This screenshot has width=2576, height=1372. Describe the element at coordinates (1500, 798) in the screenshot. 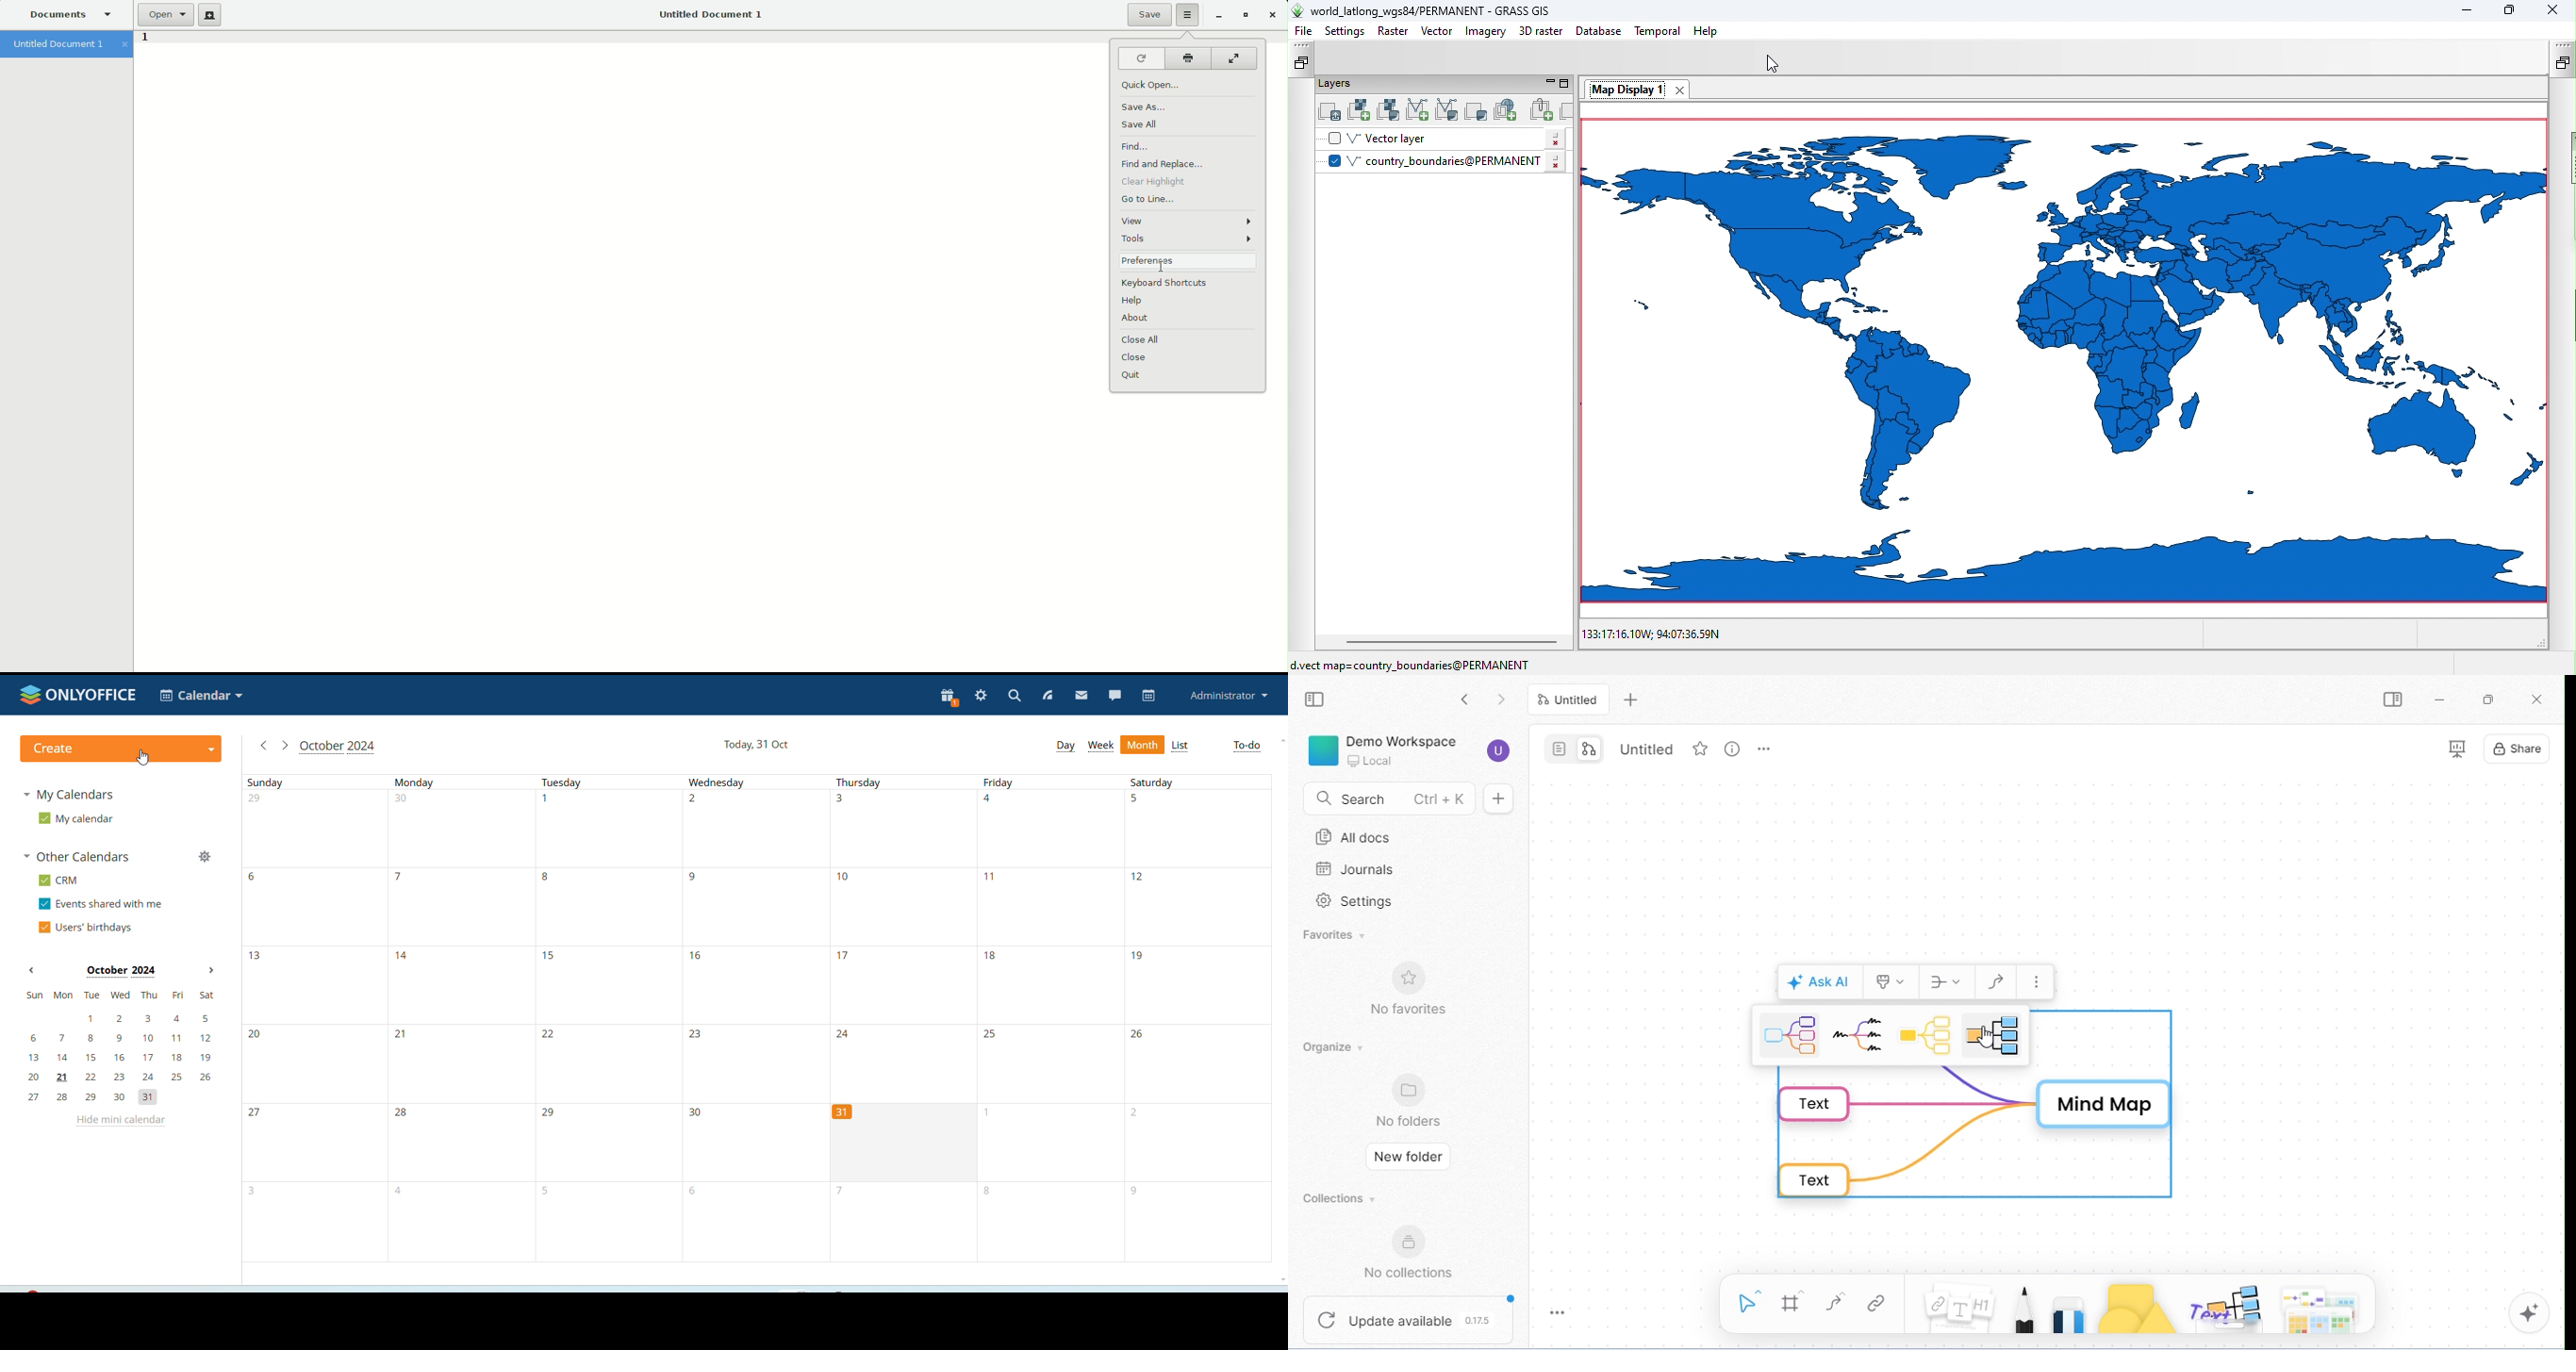

I see `new doc` at that location.